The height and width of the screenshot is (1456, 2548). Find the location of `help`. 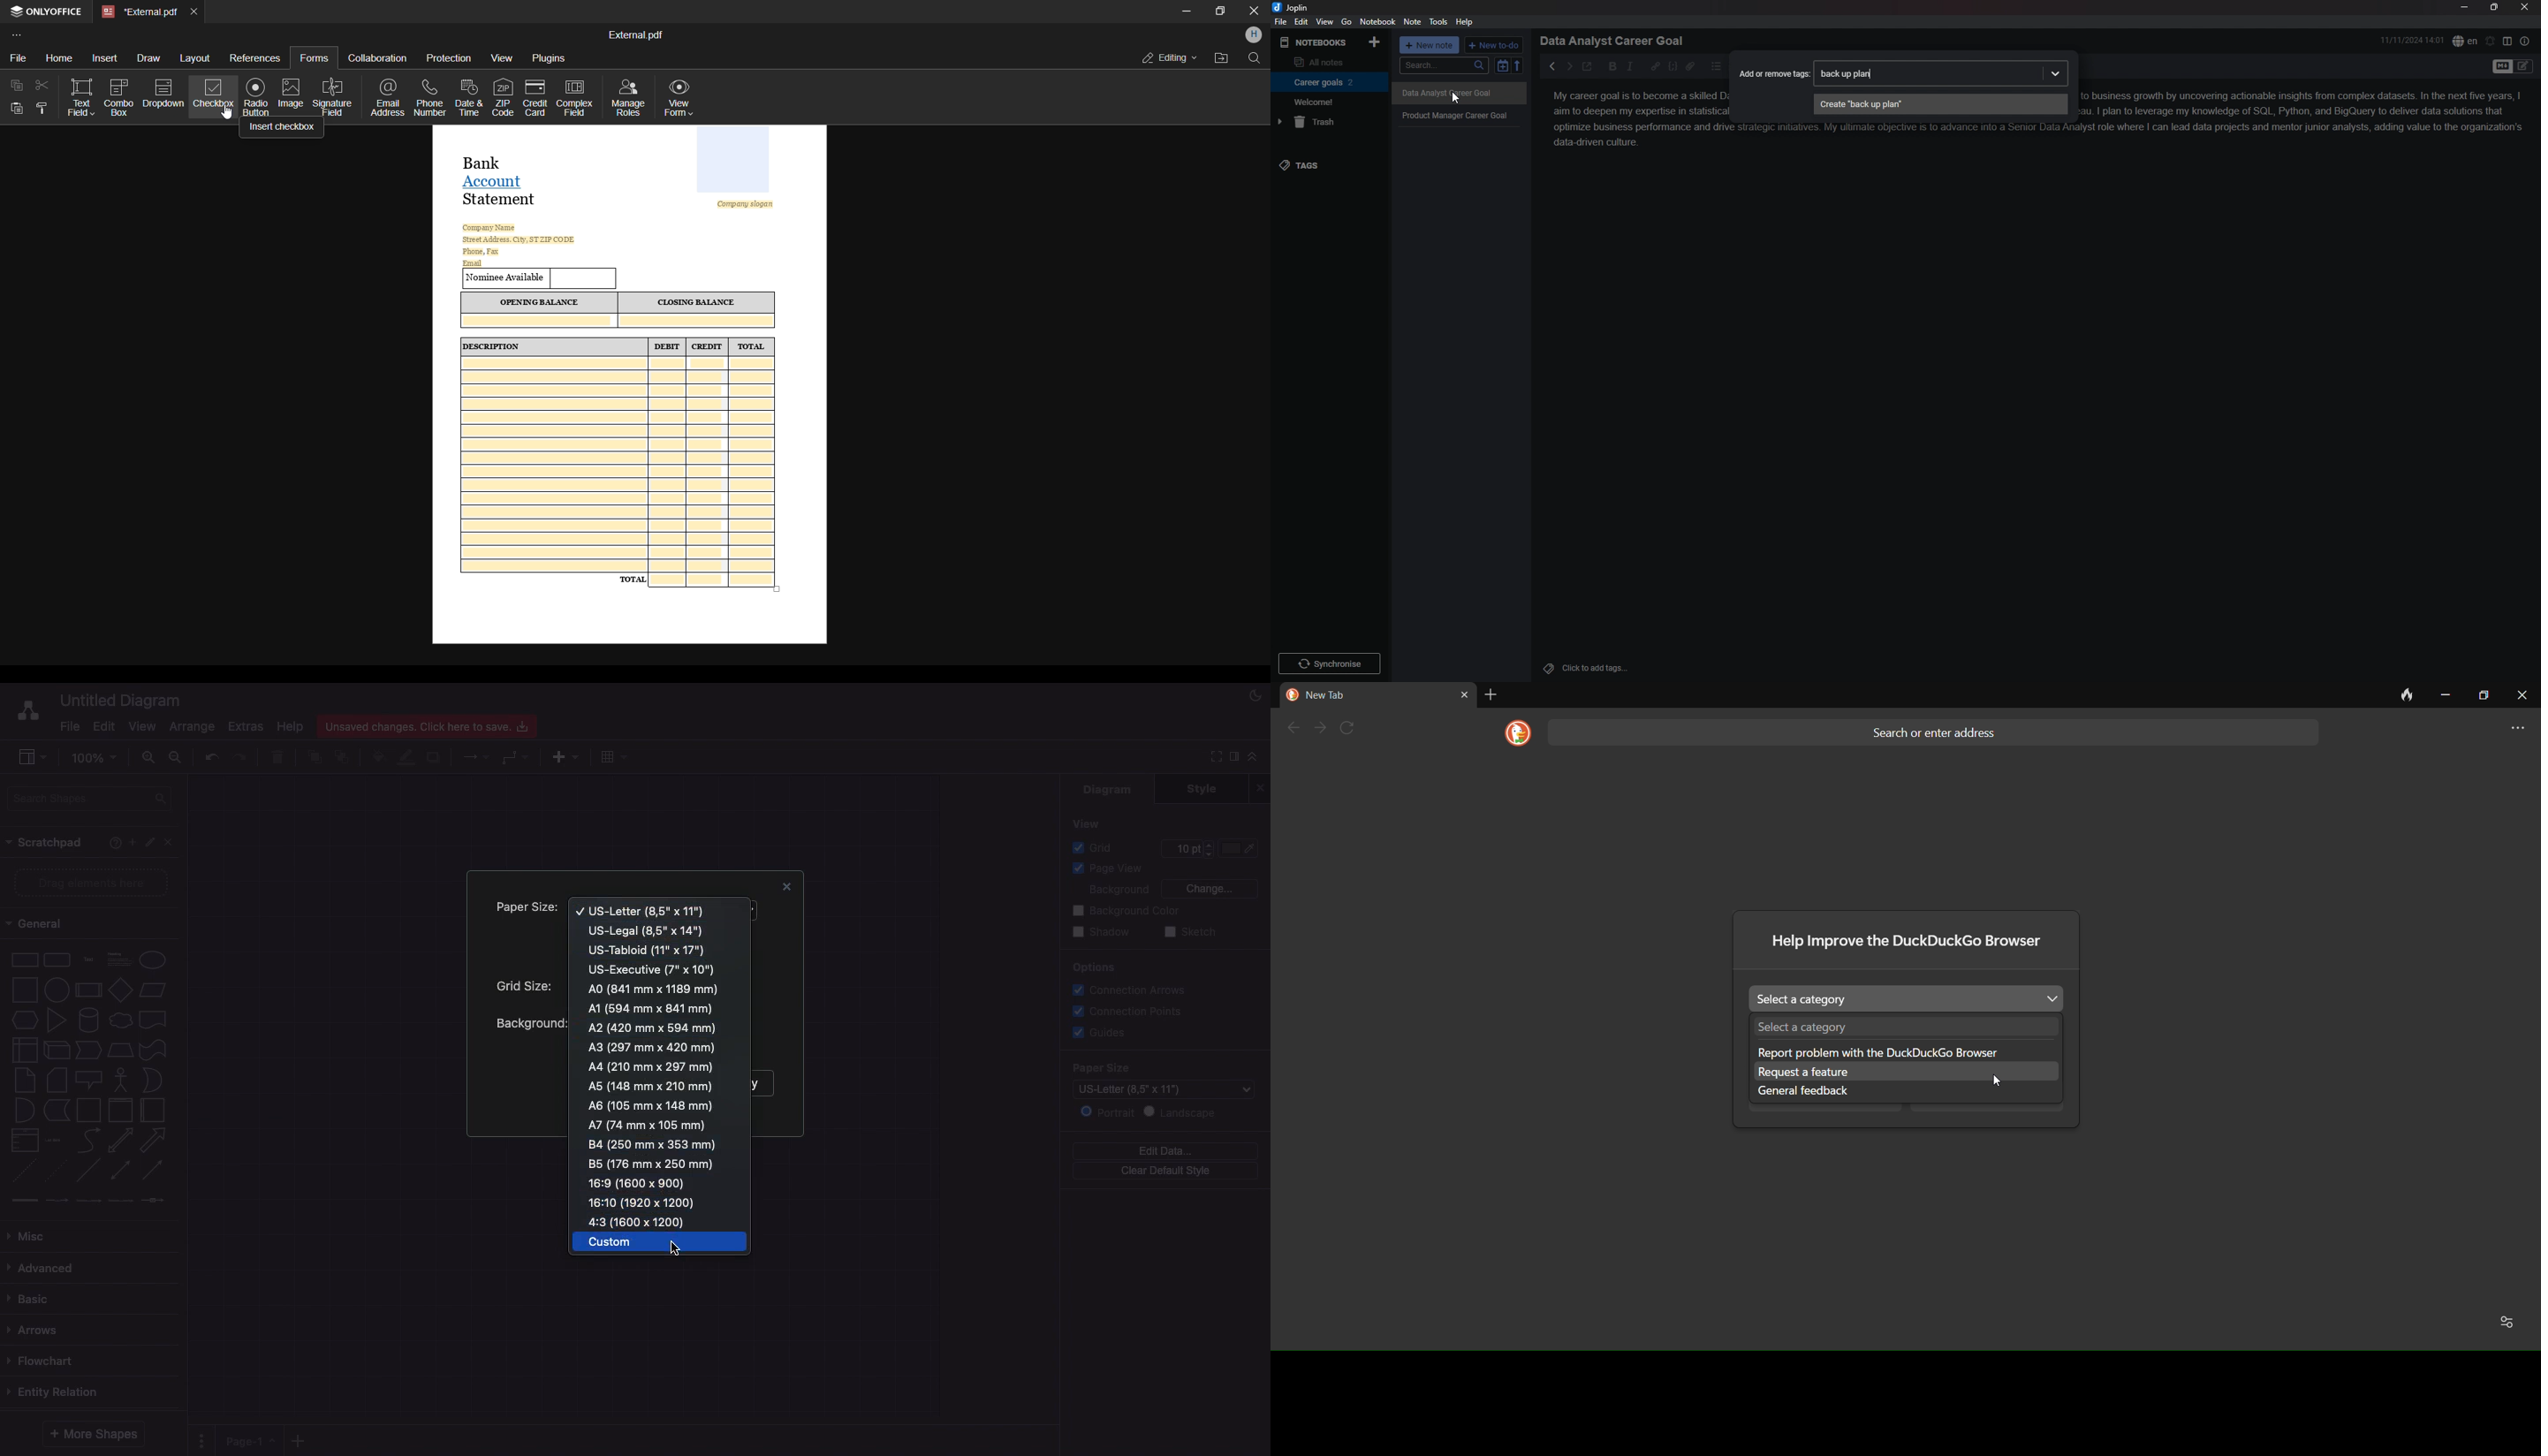

help is located at coordinates (1465, 22).